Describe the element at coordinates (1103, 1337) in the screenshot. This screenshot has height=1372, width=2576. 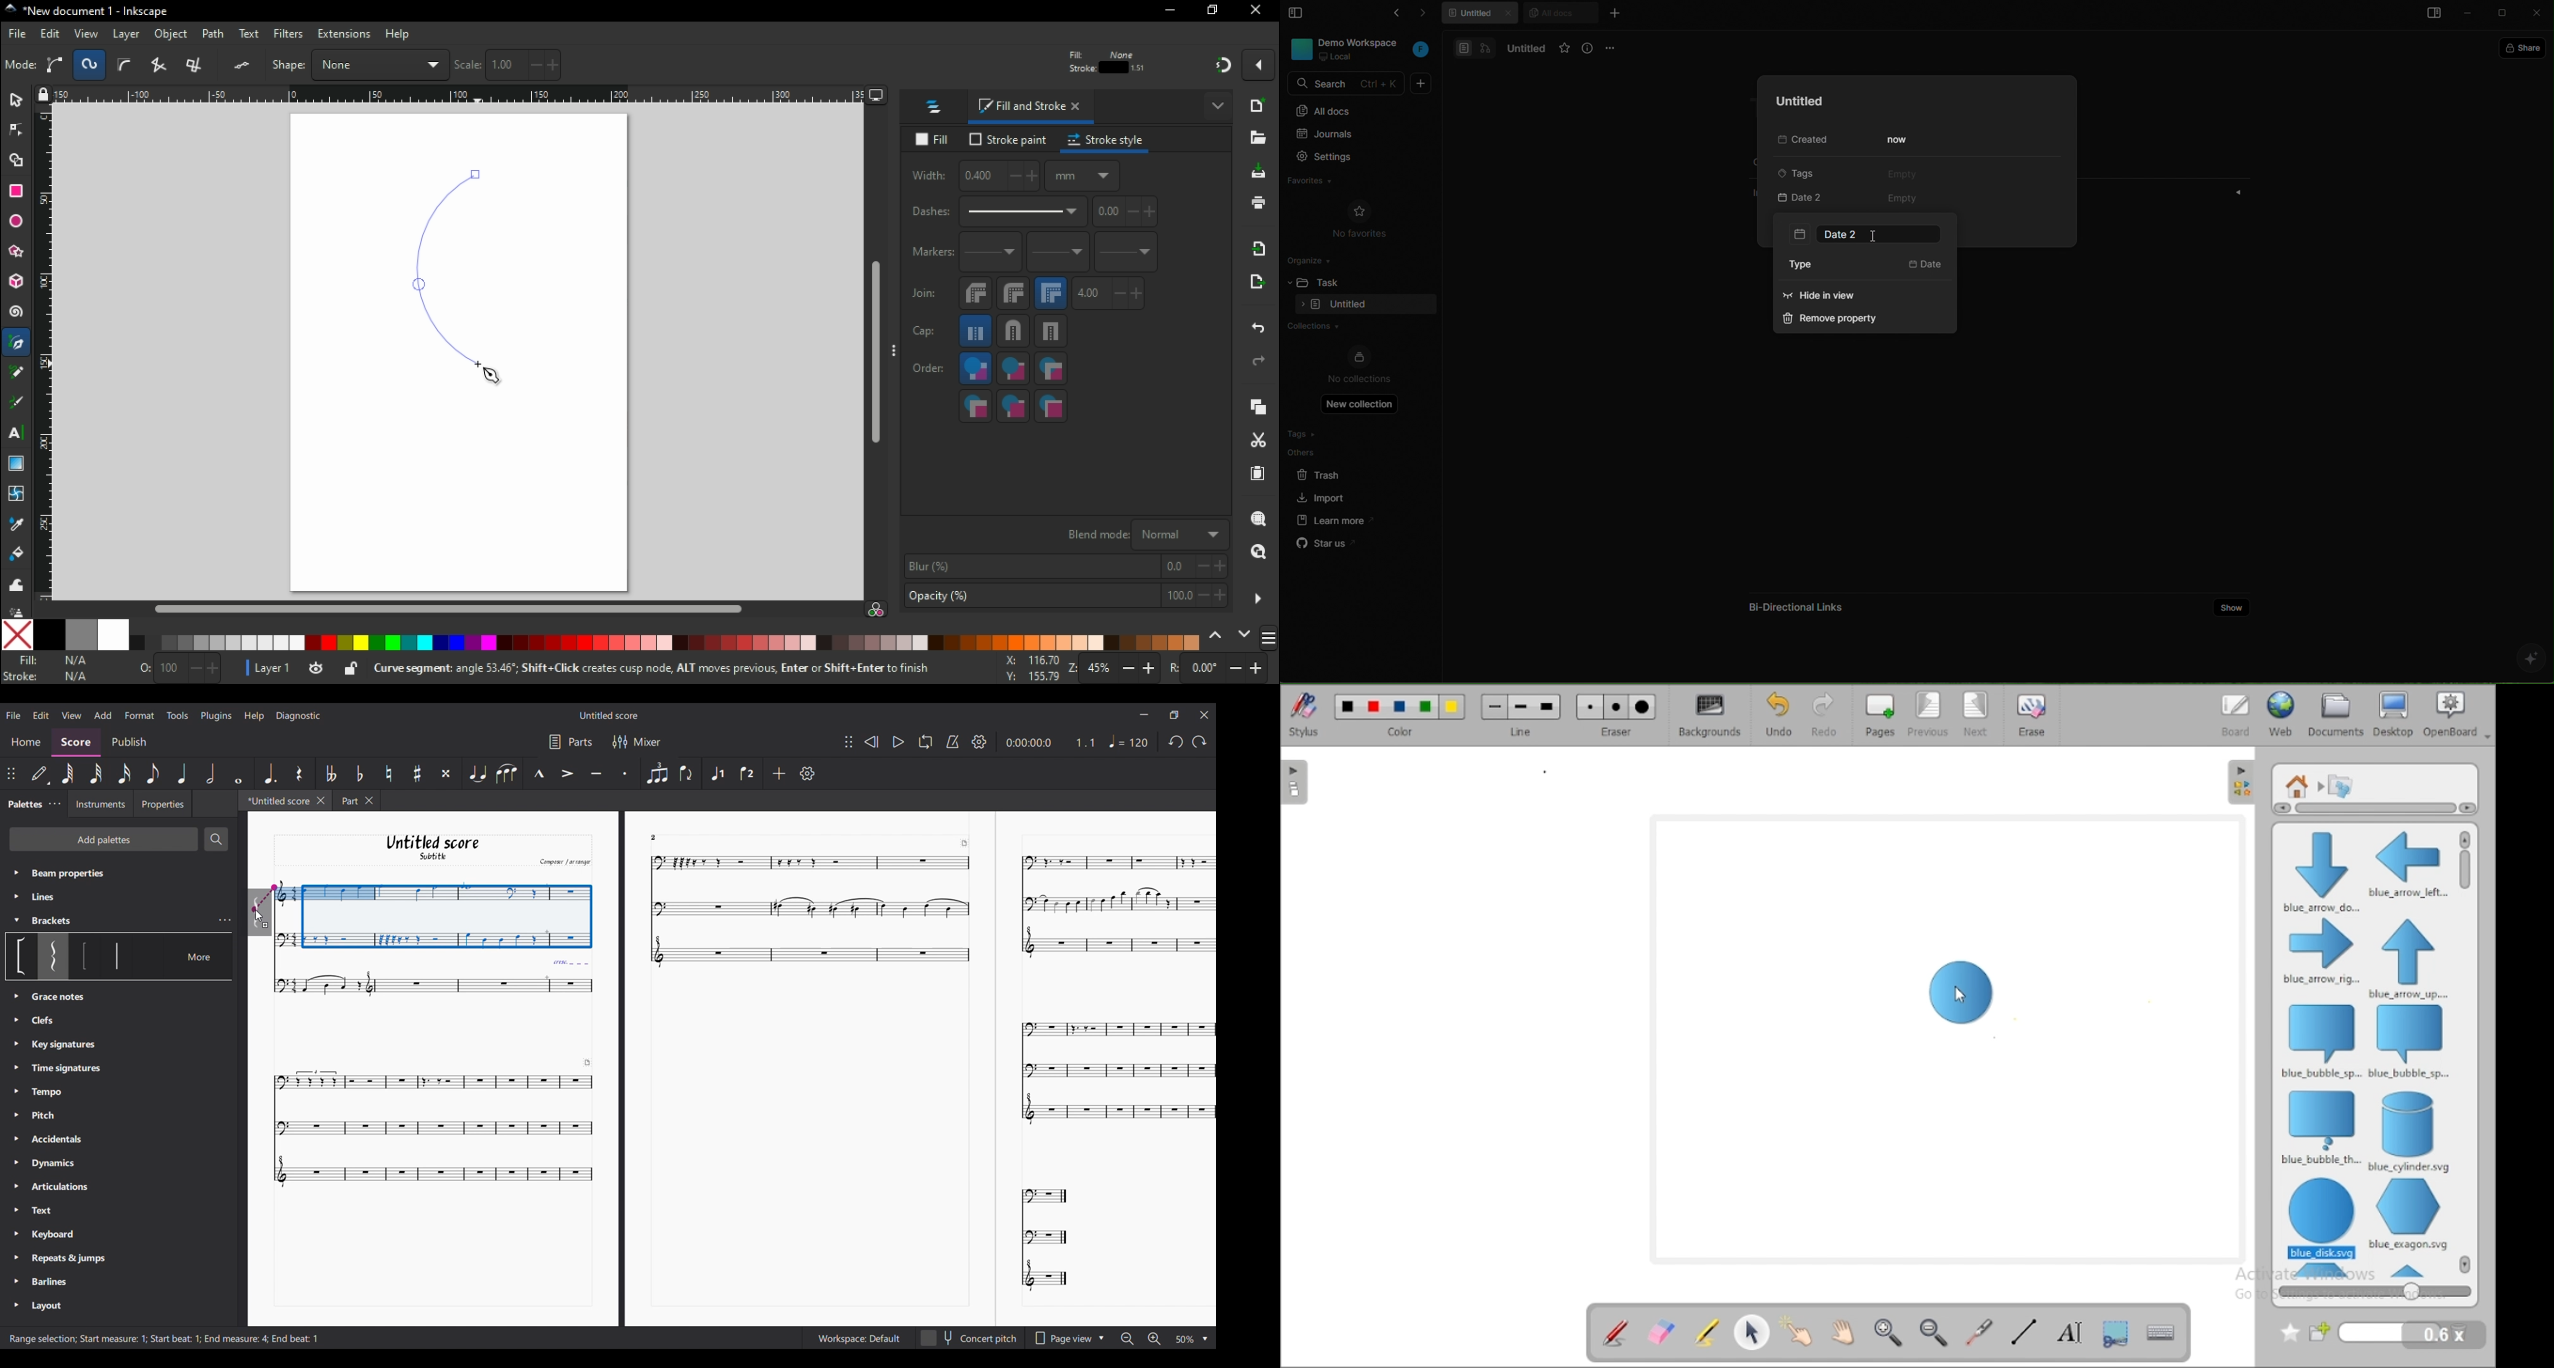
I see `Drop down` at that location.